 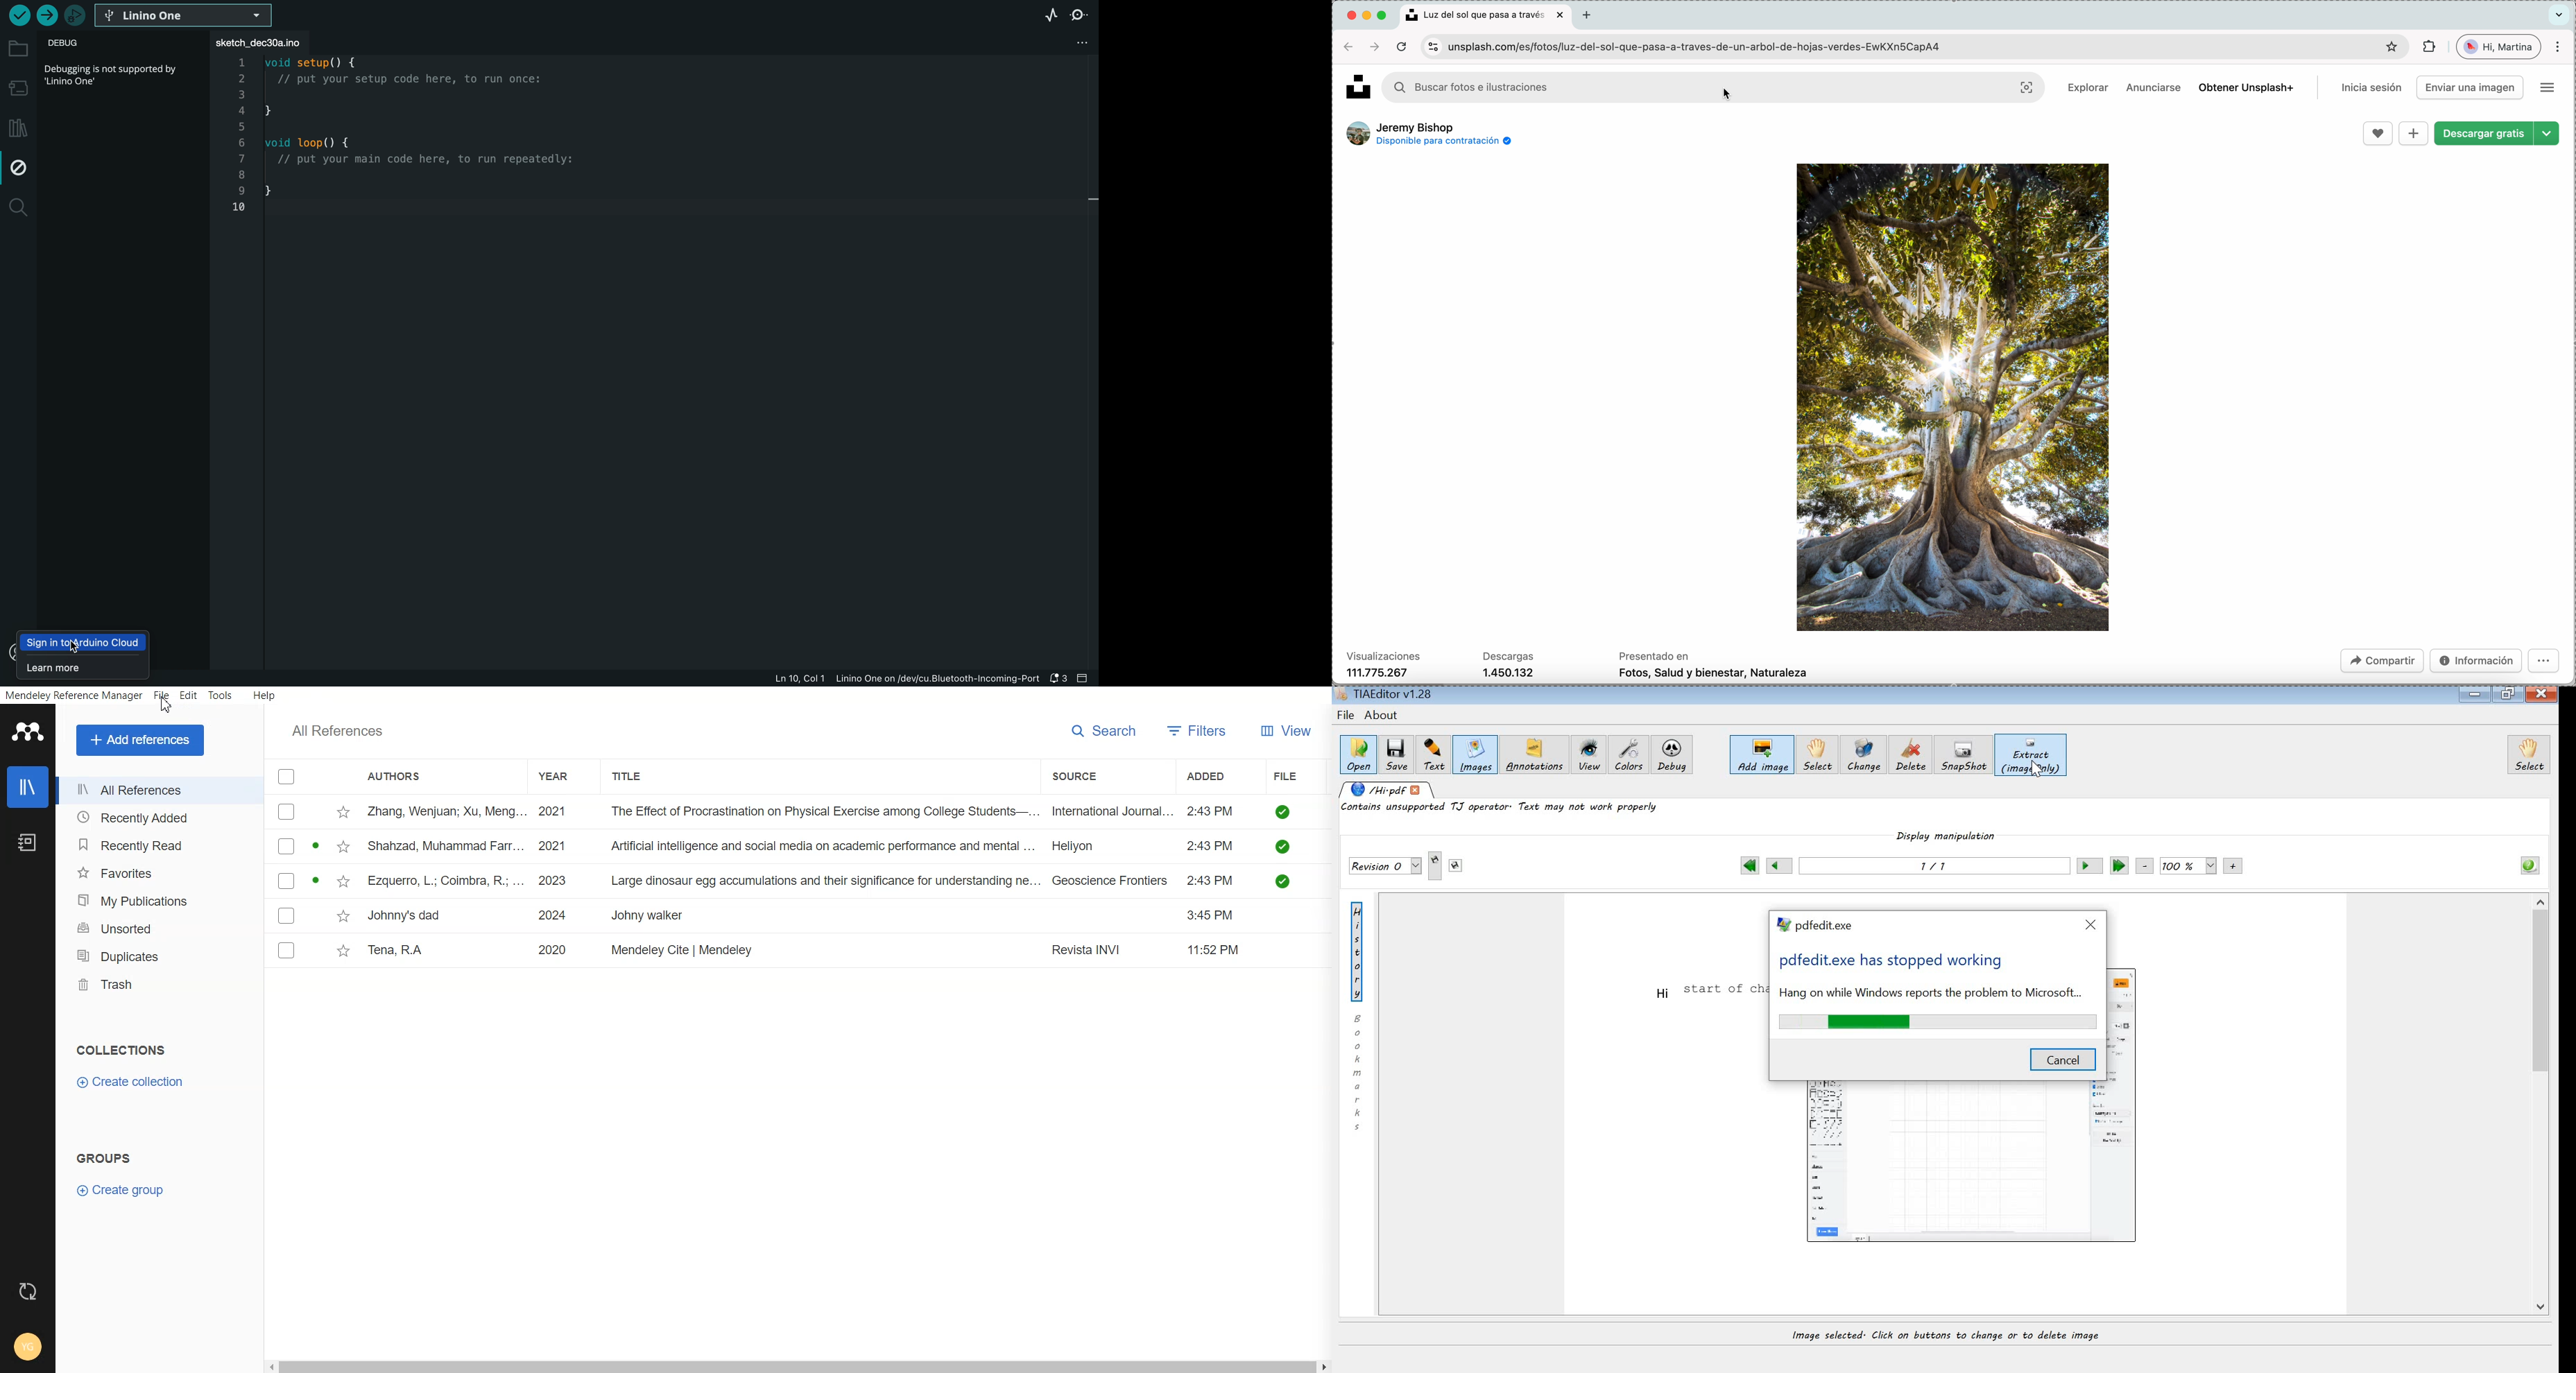 I want to click on 2024, so click(x=555, y=915).